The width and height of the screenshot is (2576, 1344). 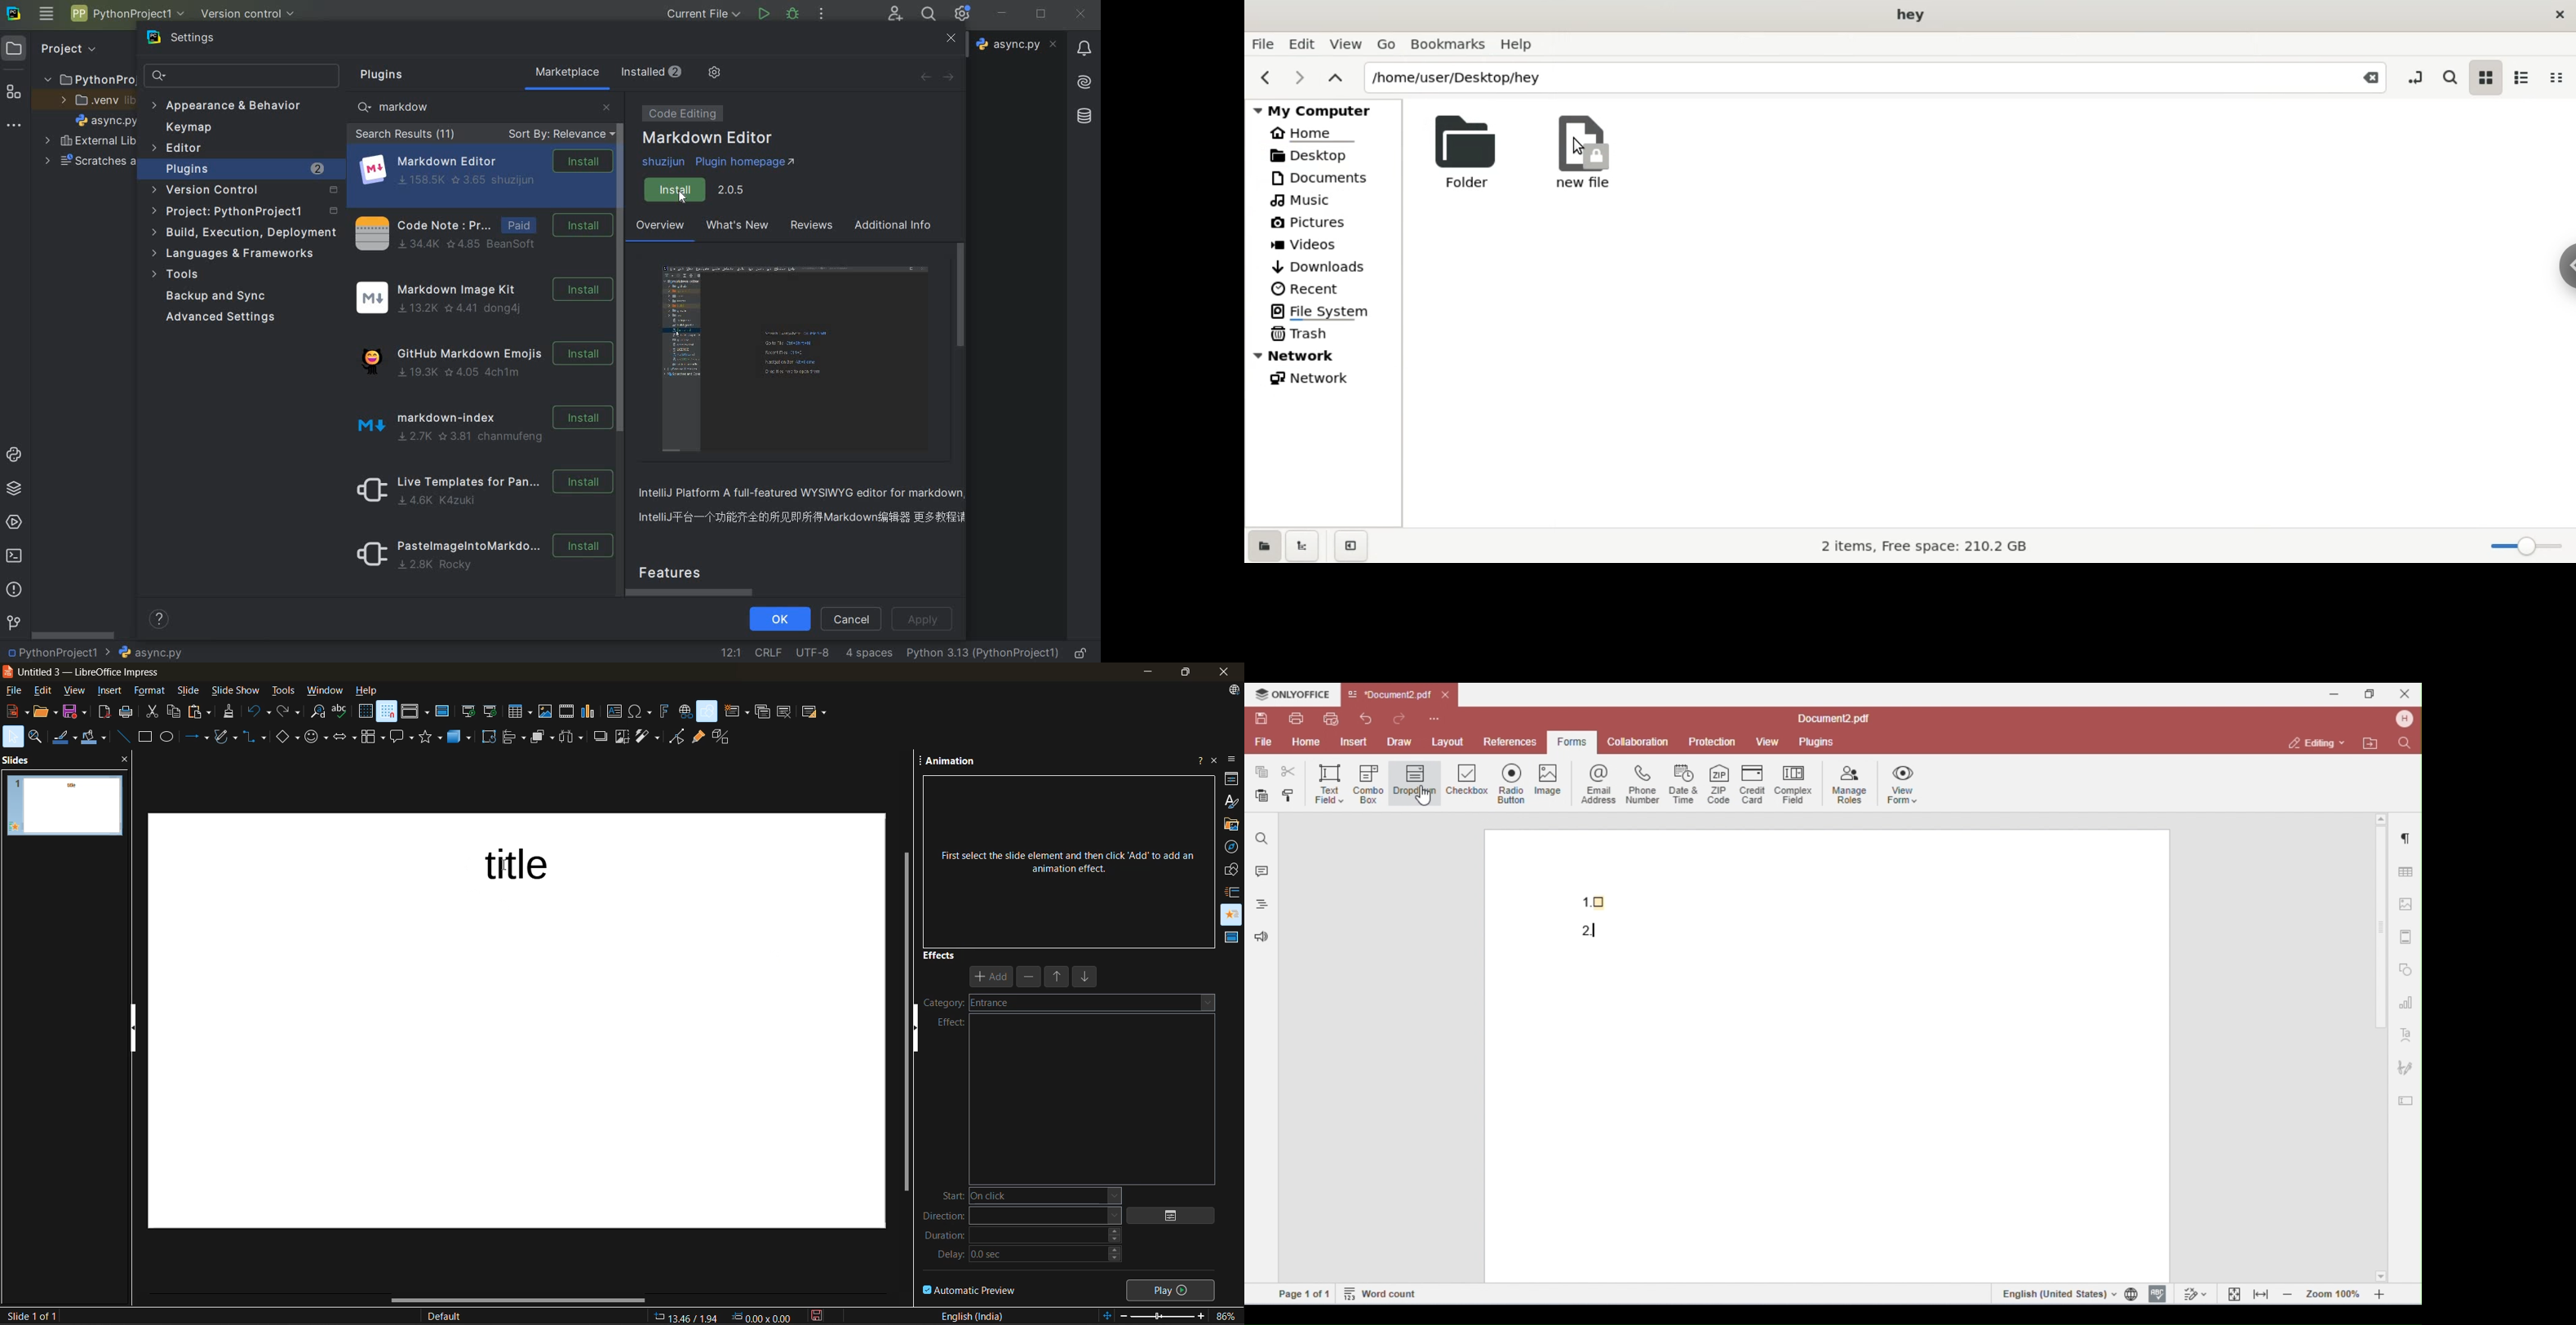 I want to click on insert, so click(x=113, y=692).